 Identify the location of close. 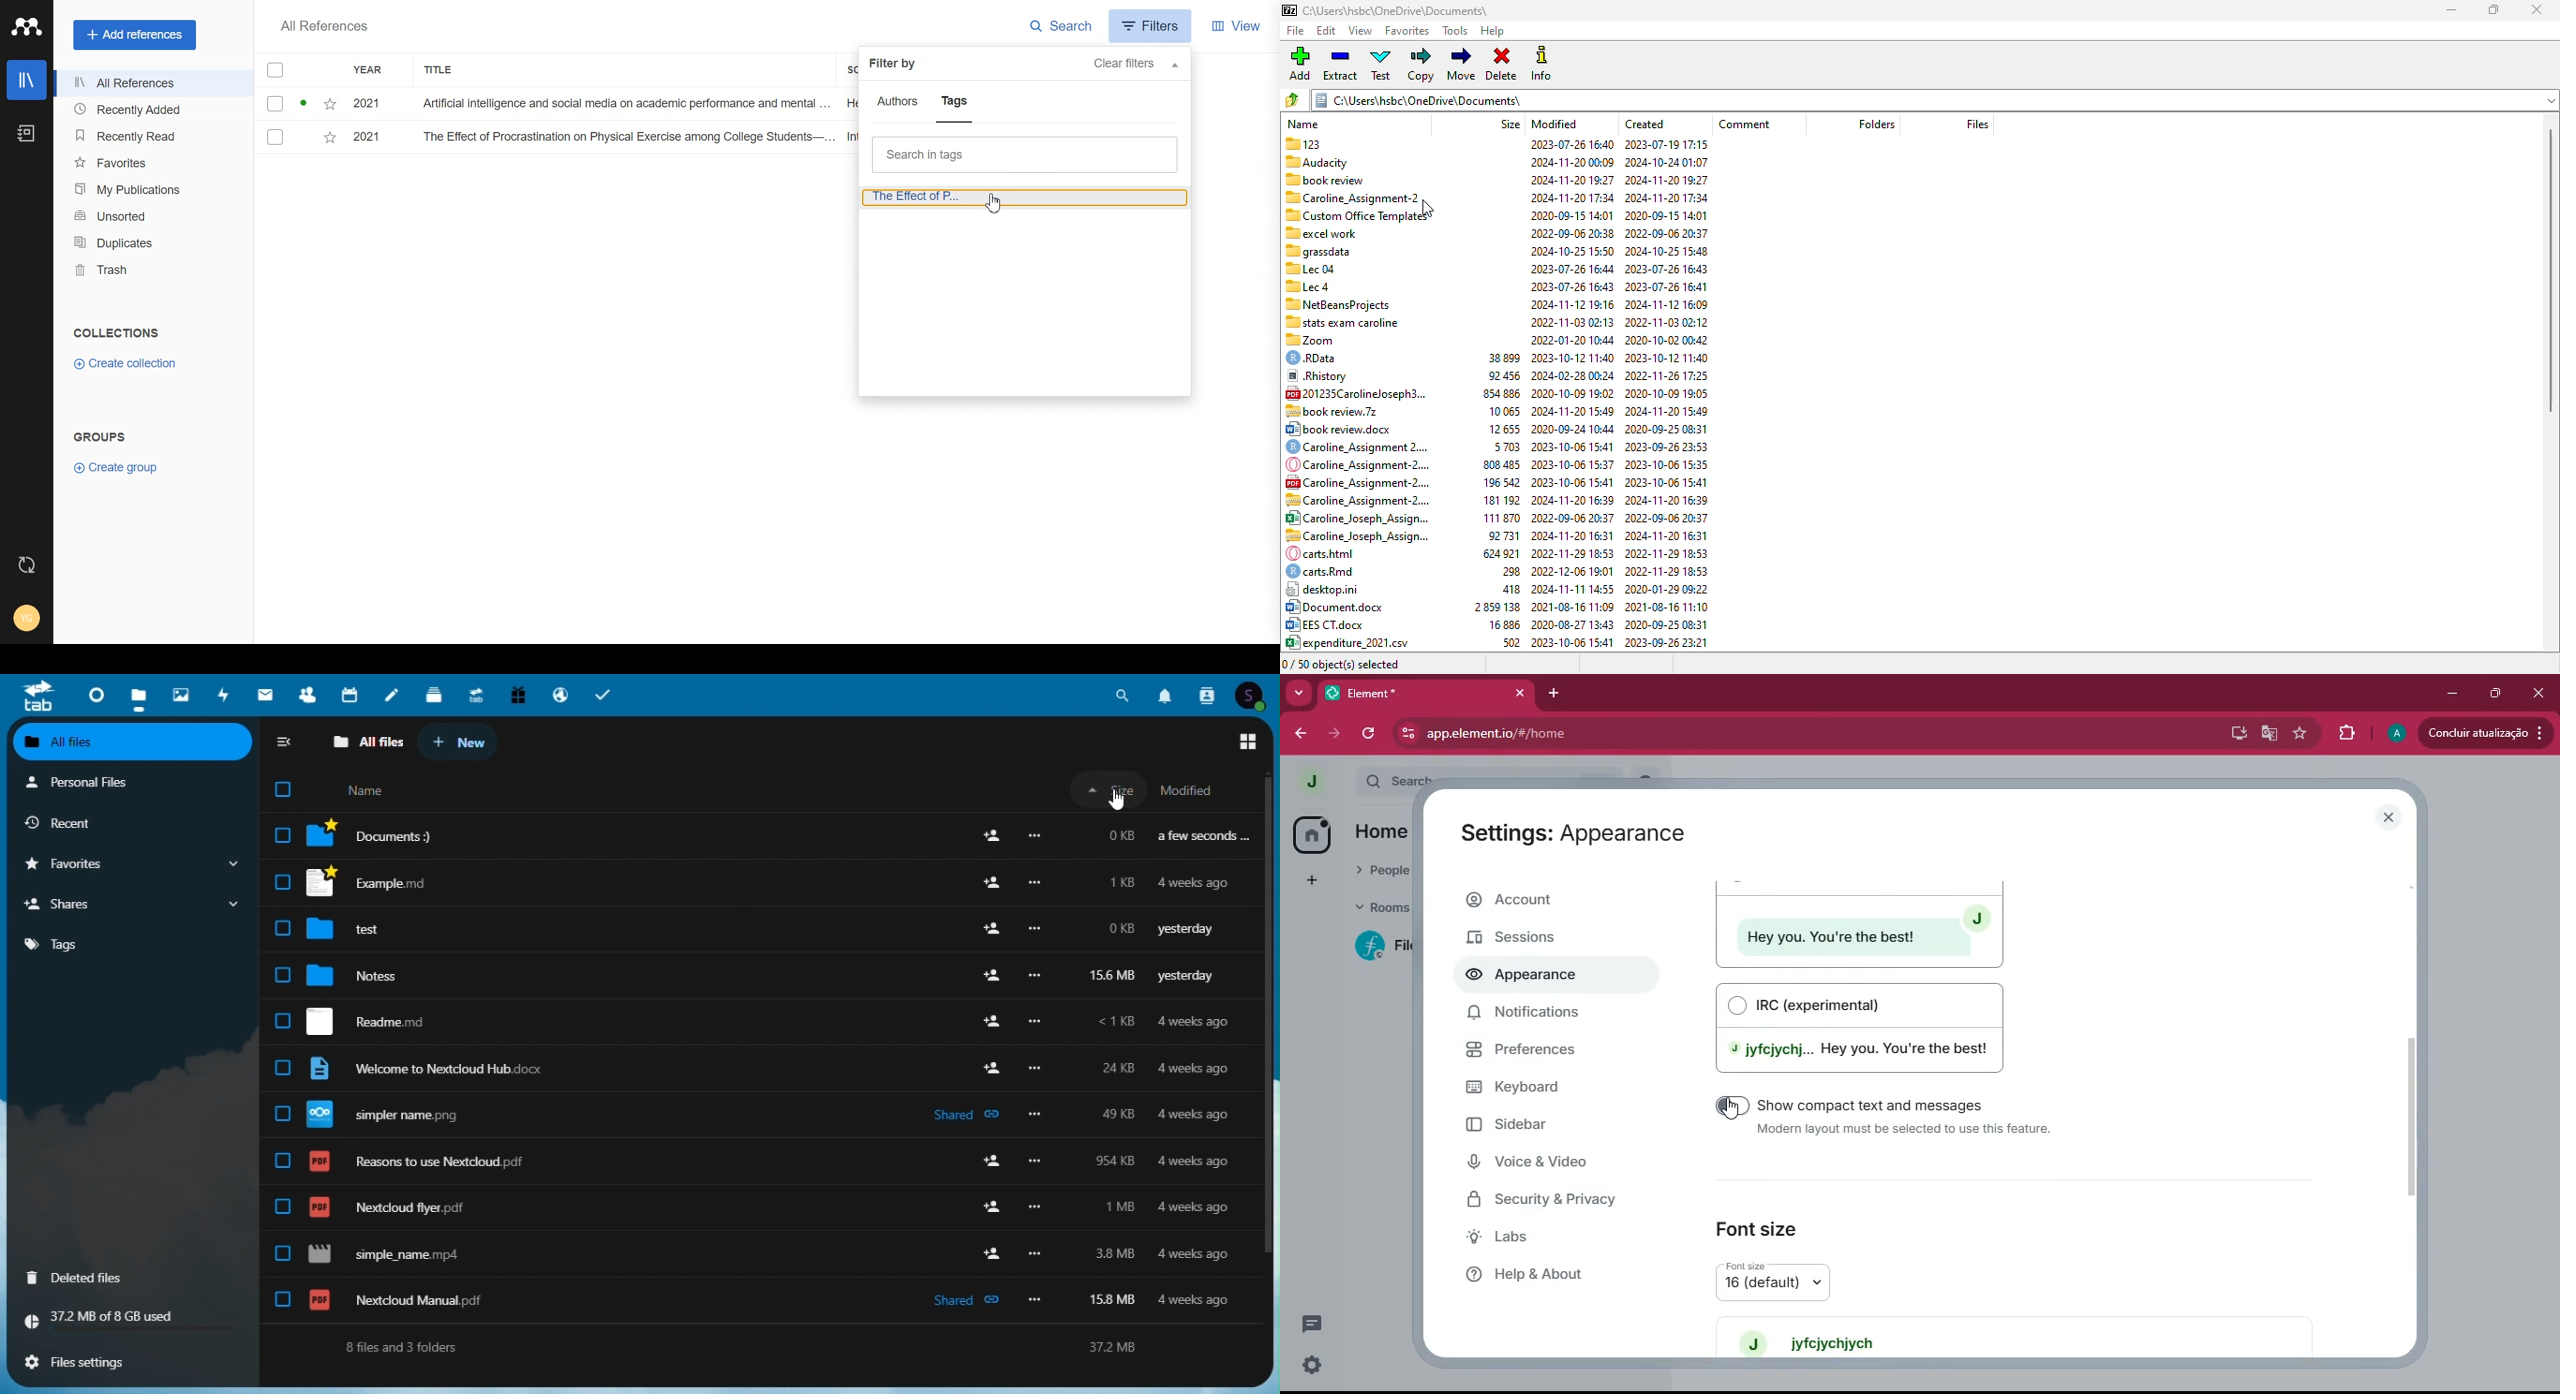
(2393, 818).